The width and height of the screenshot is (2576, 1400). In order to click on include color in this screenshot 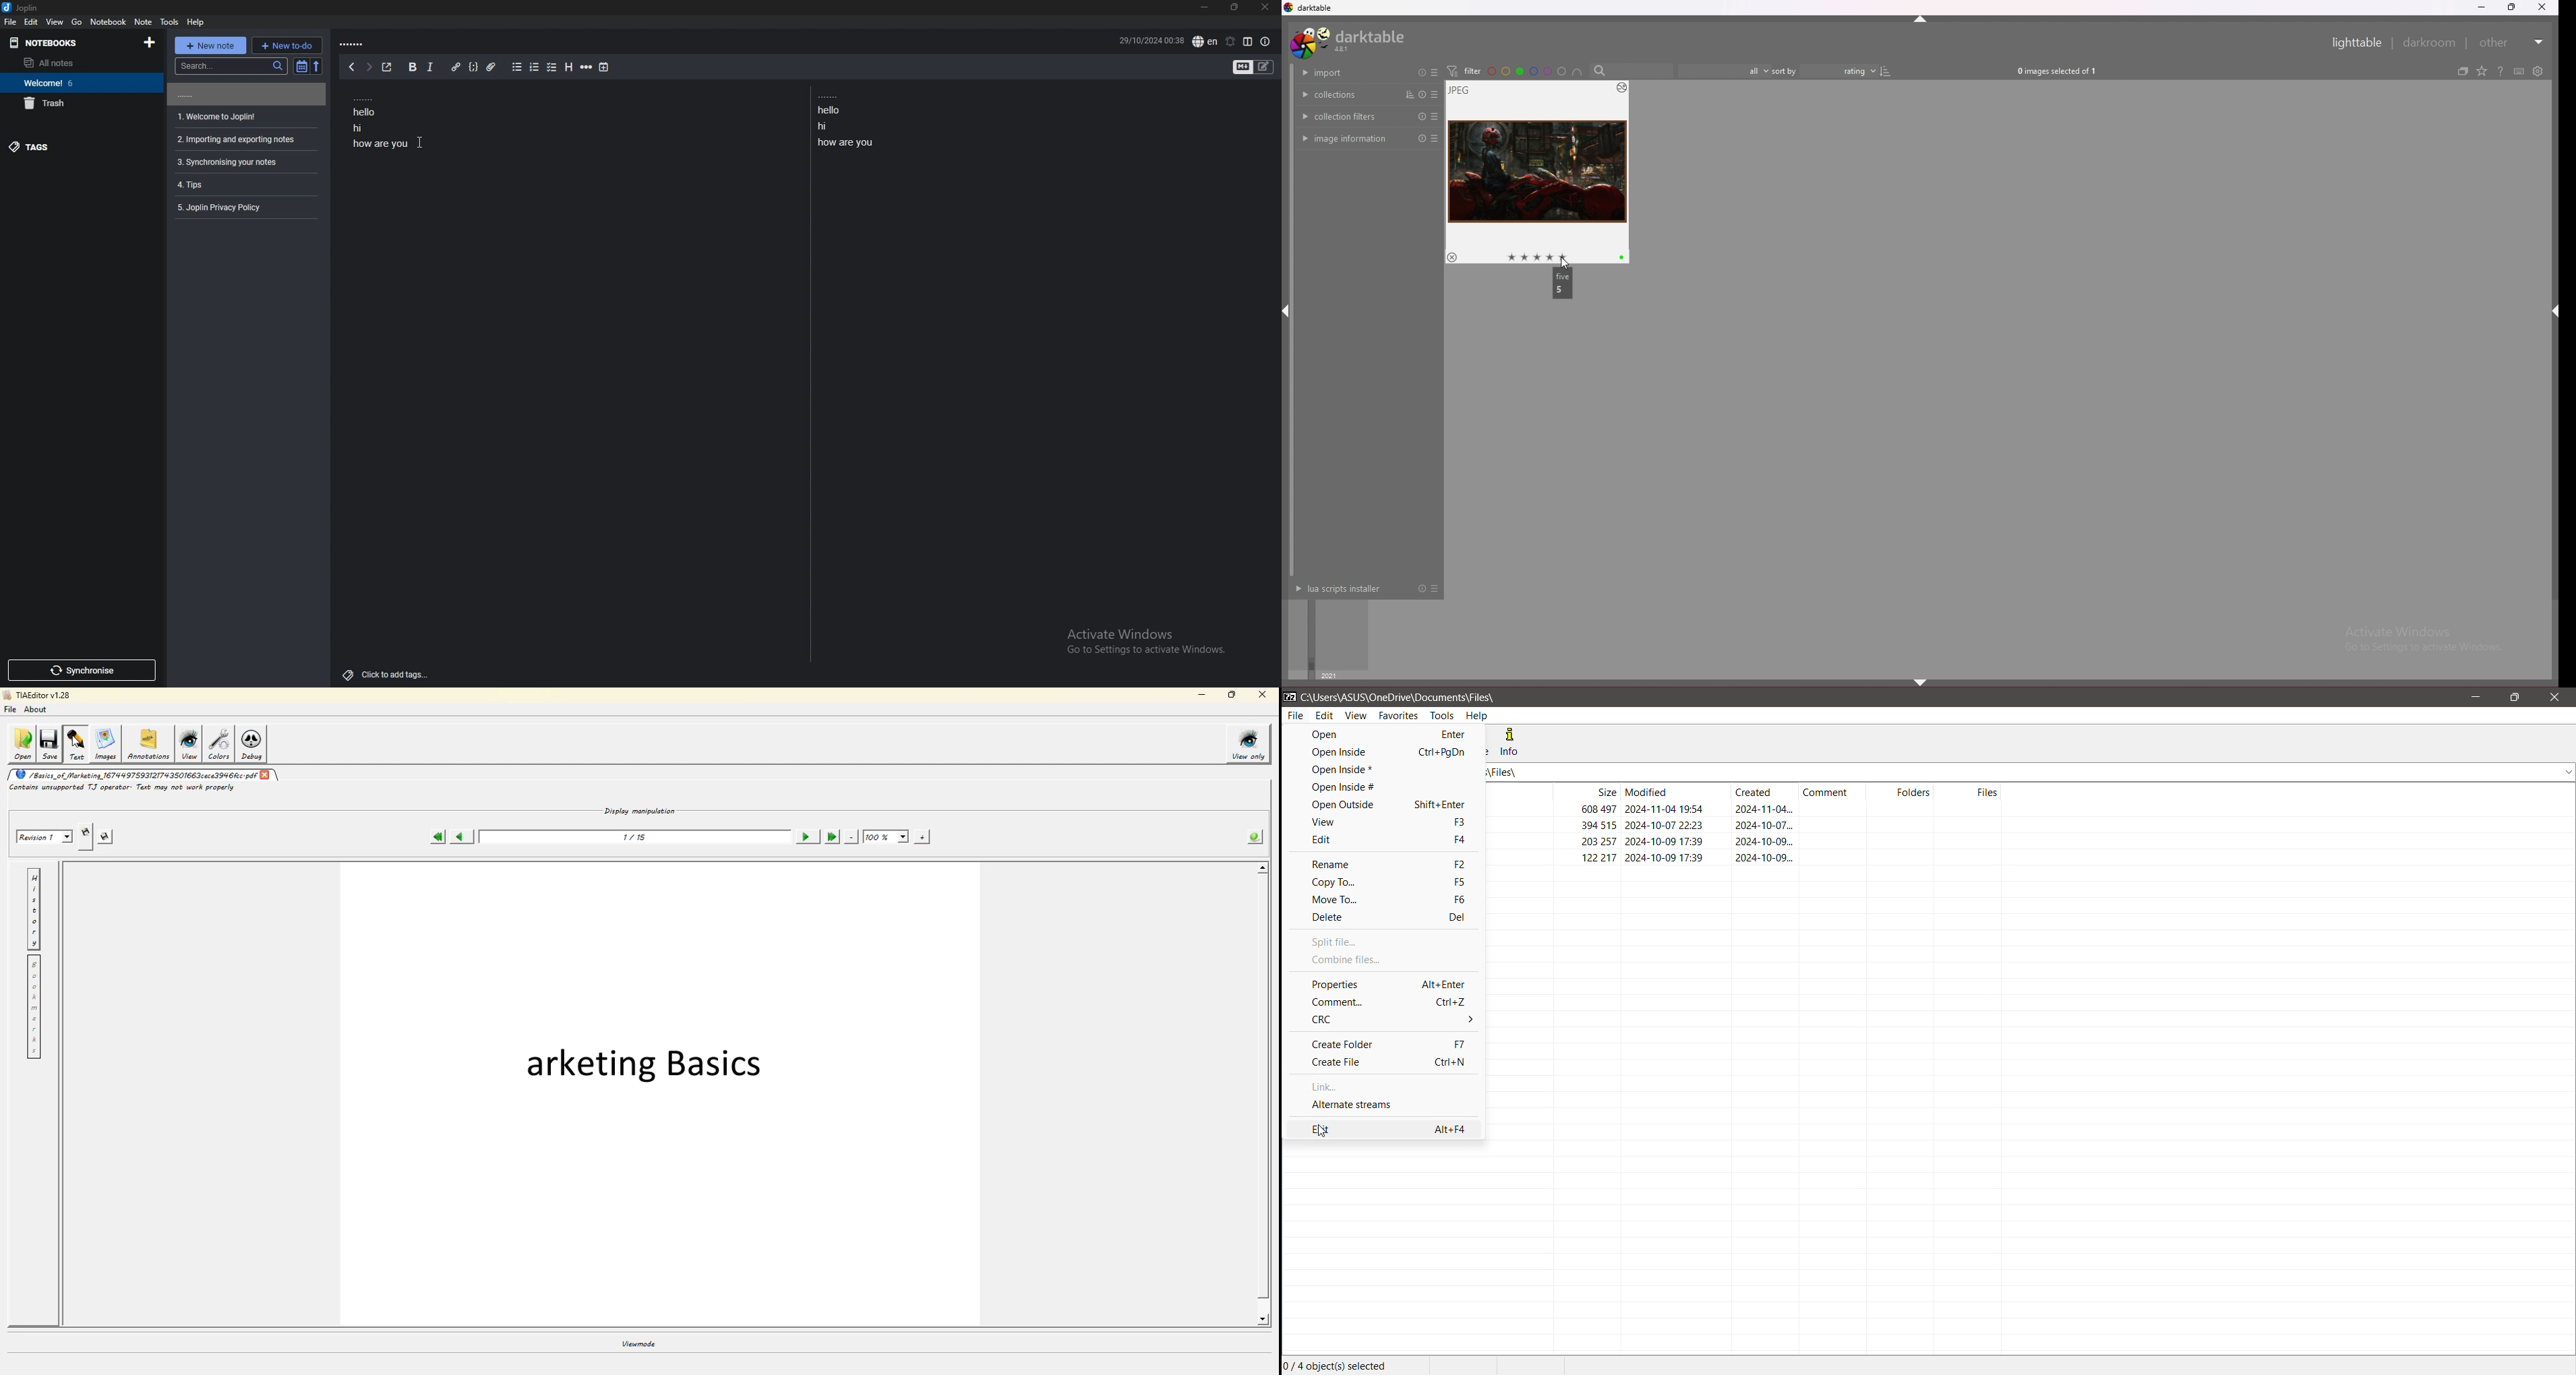, I will do `click(1577, 72)`.